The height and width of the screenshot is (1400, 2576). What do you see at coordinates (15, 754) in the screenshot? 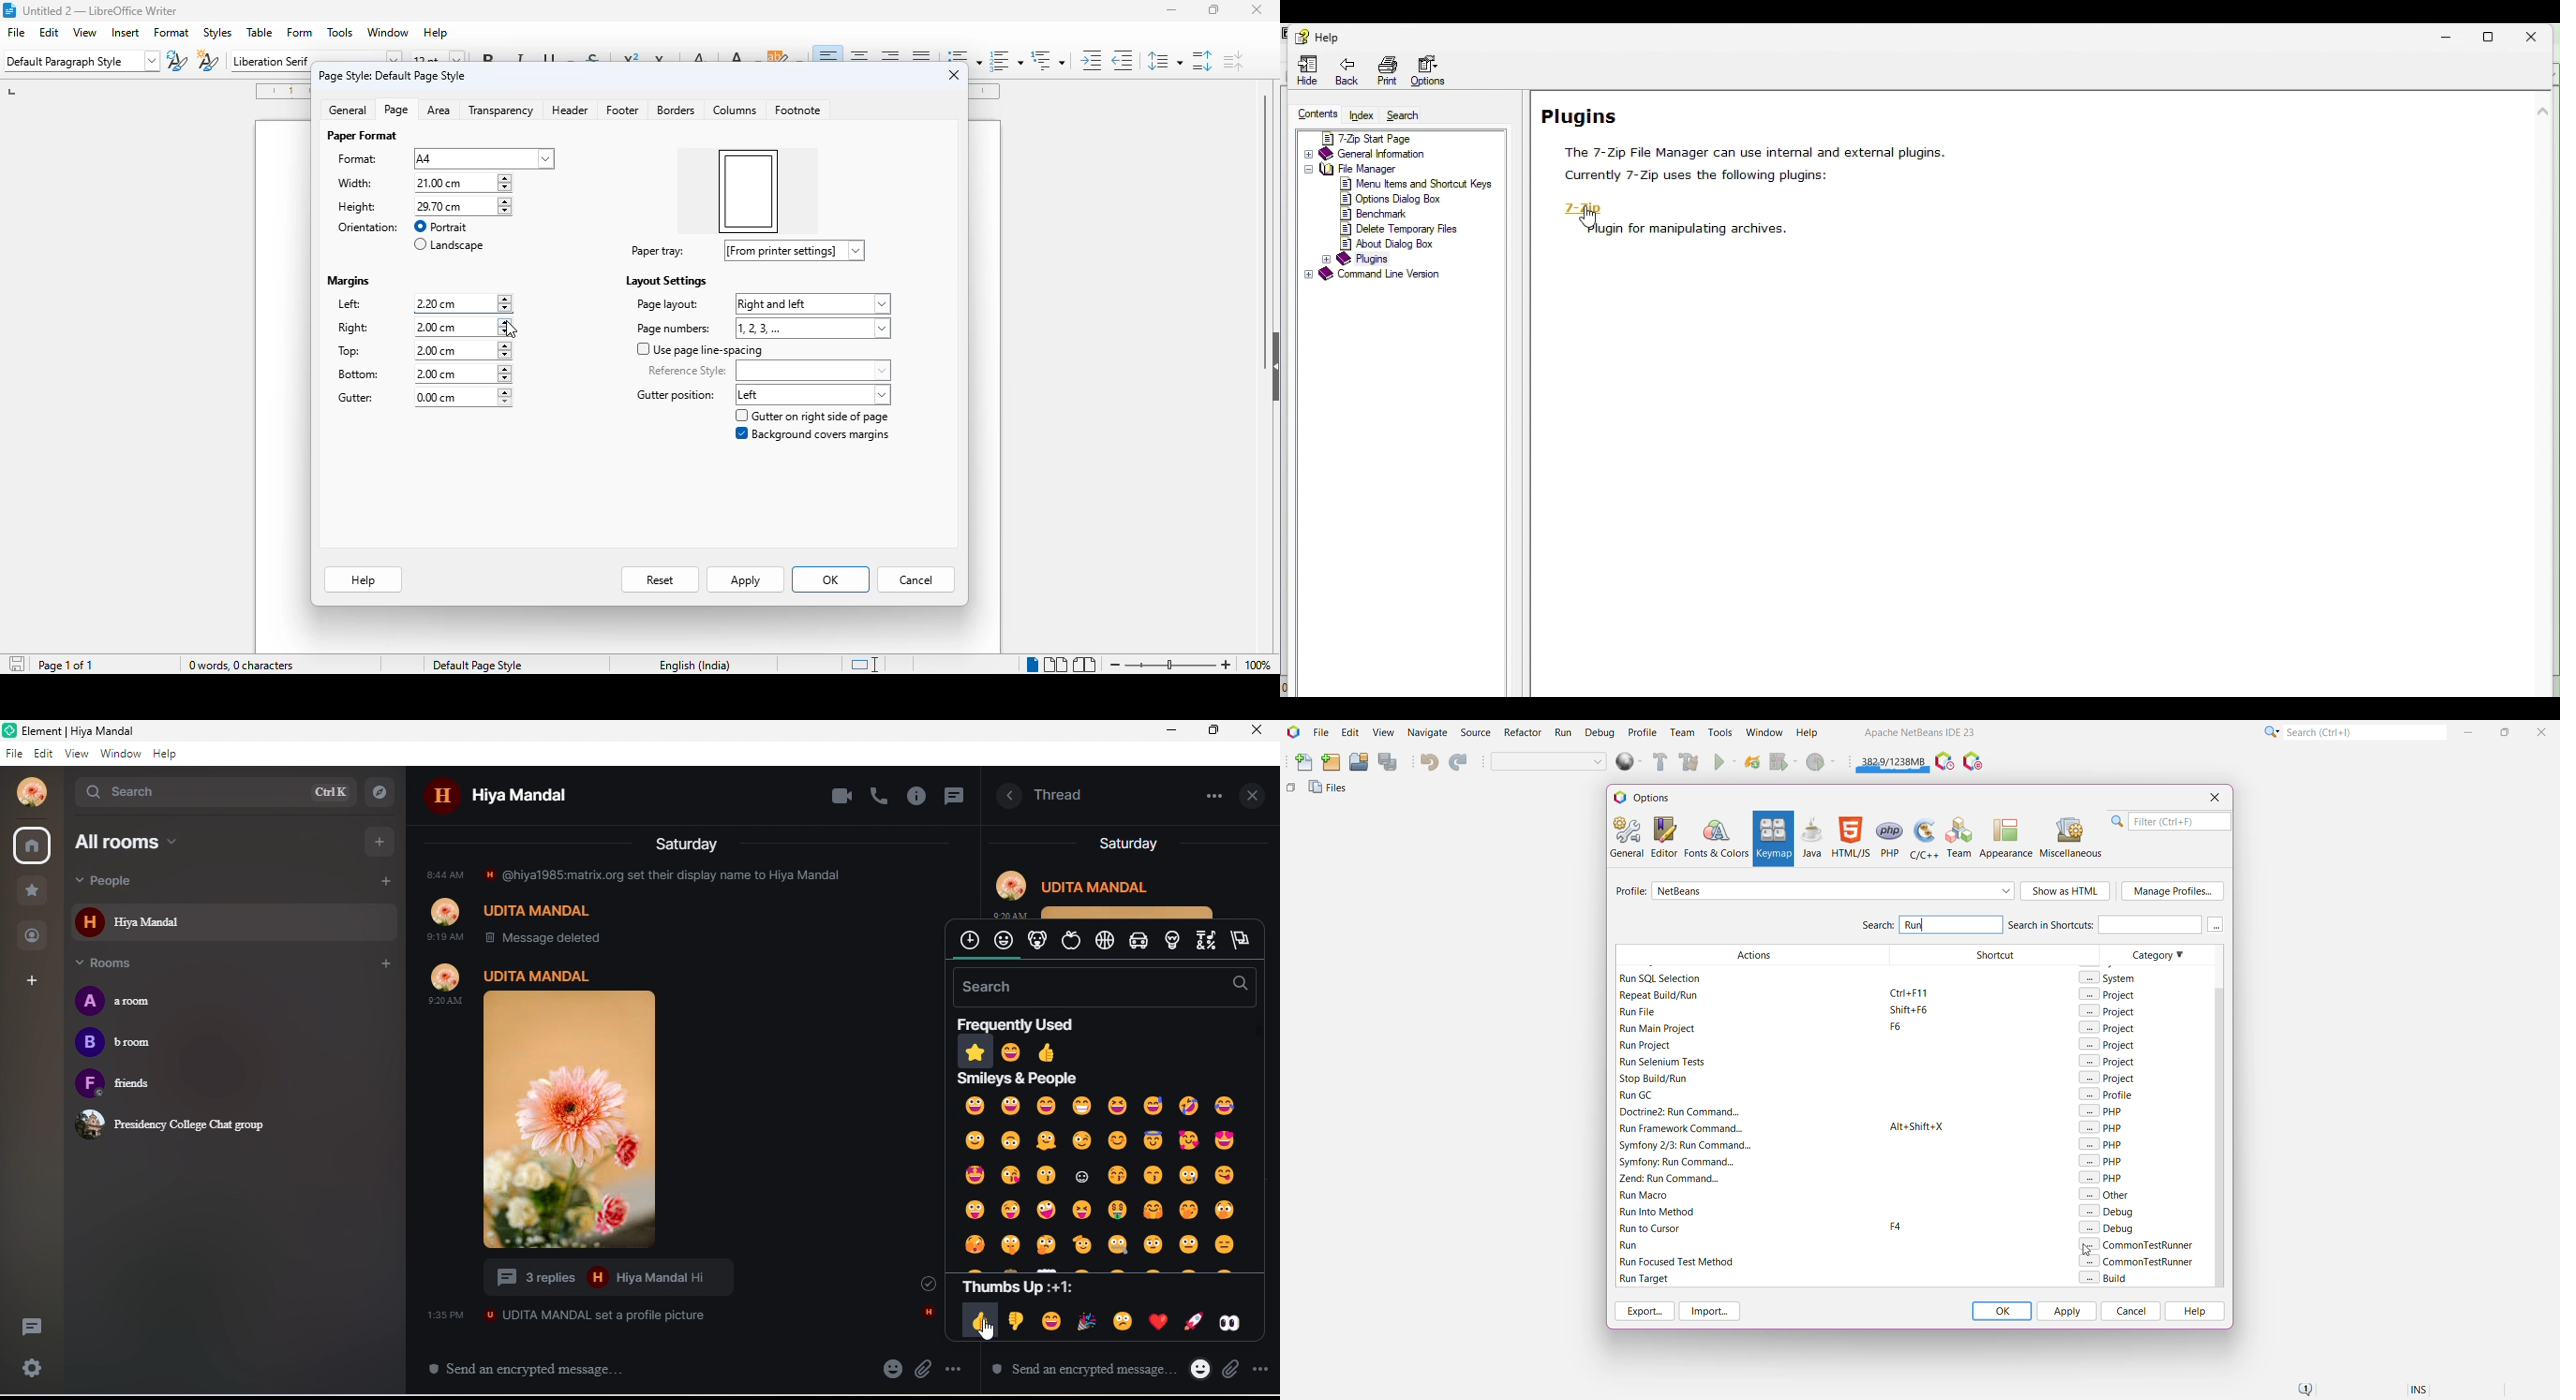
I see `file` at bounding box center [15, 754].